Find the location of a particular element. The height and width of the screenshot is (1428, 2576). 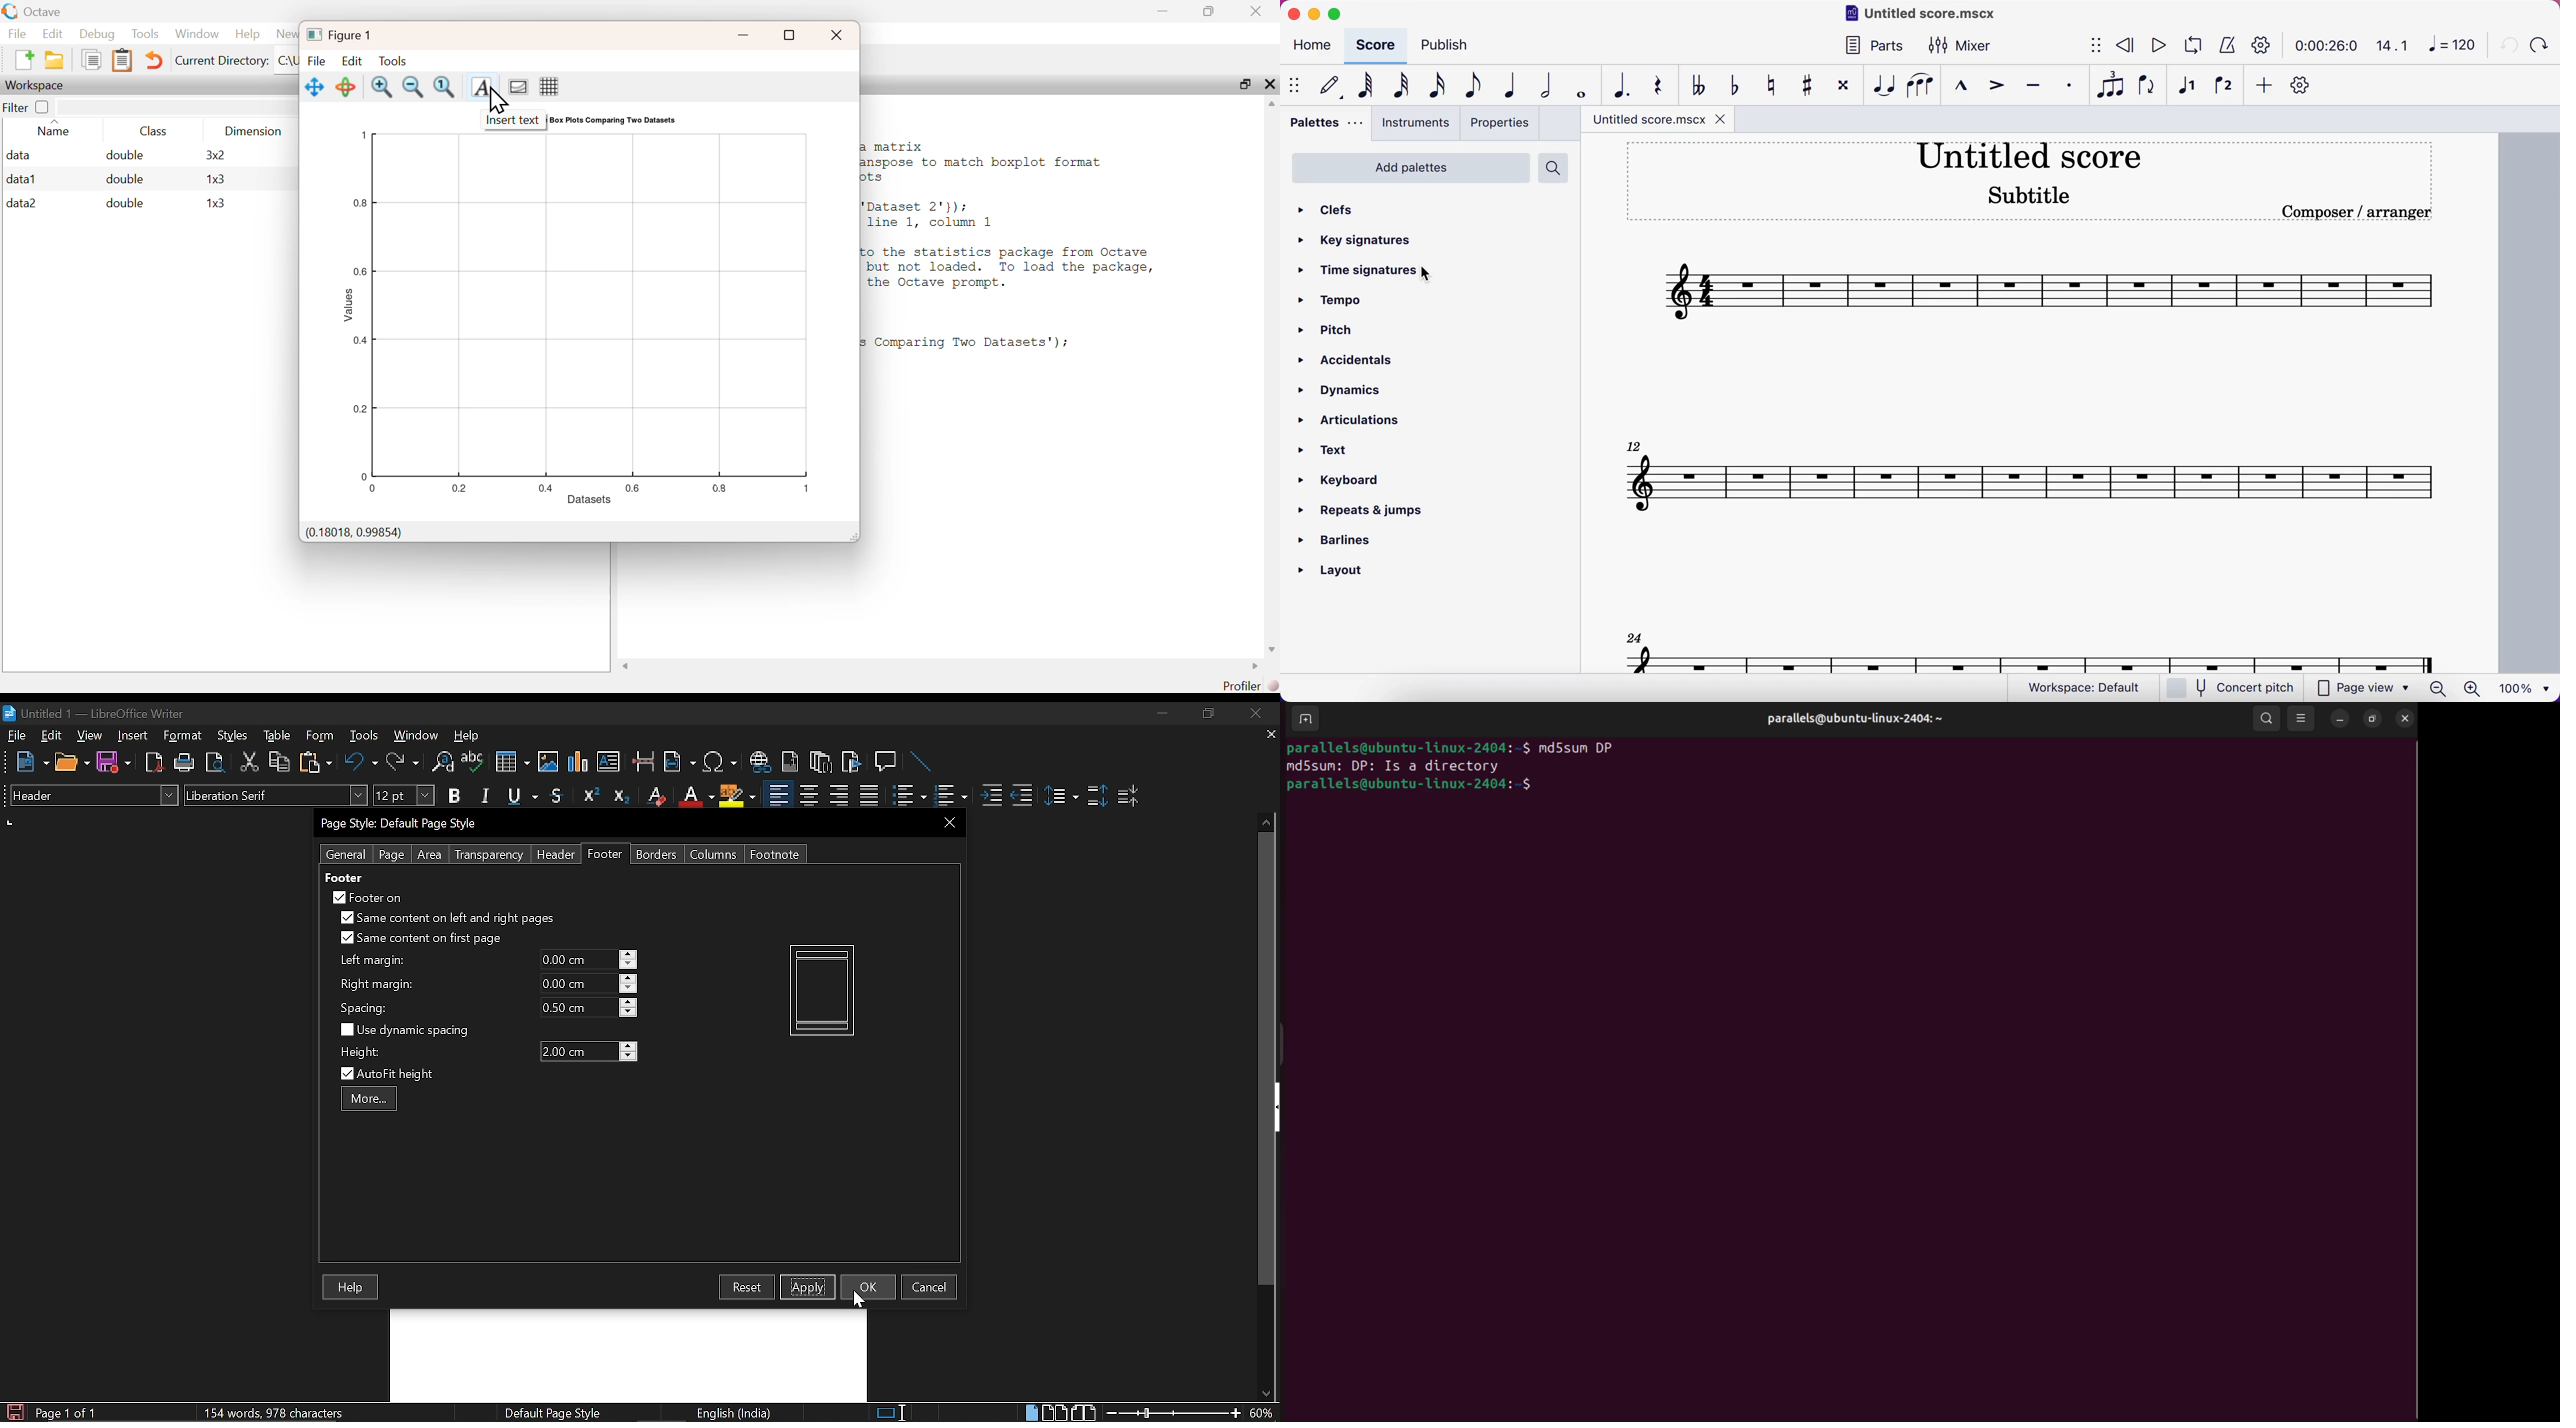

Insert text is located at coordinates (608, 761).